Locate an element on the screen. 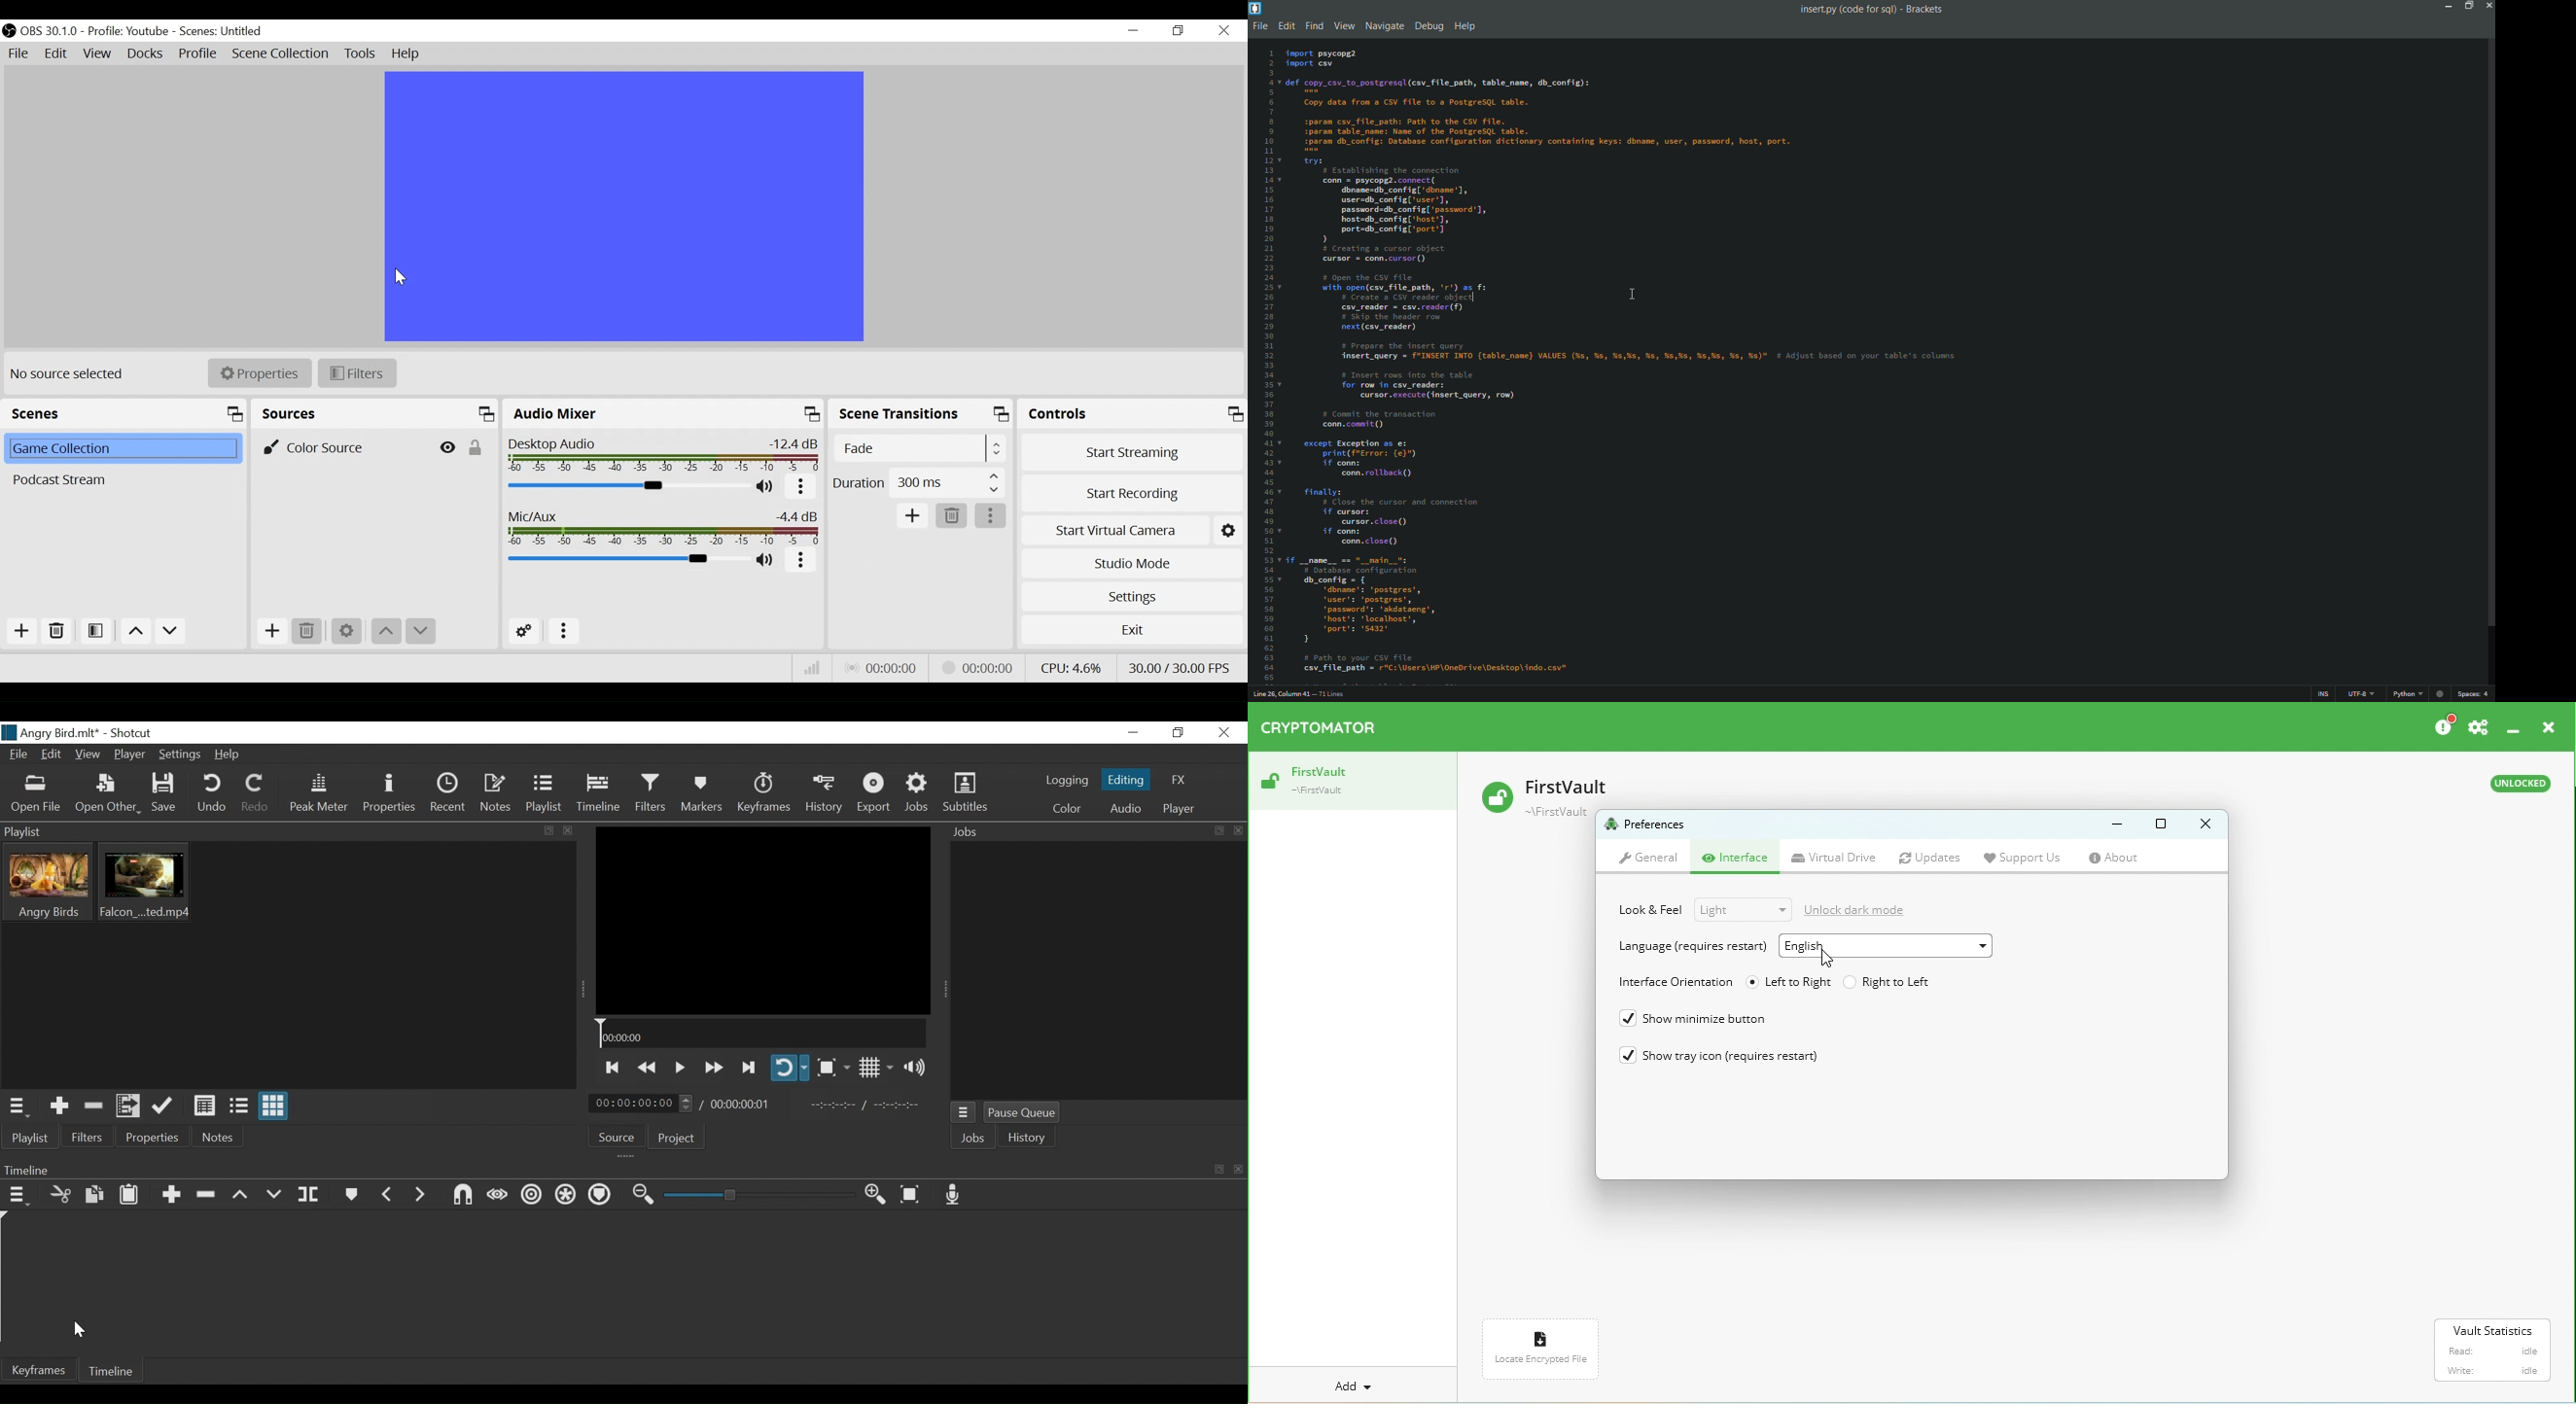 This screenshot has width=2576, height=1428. Ripple markers is located at coordinates (602, 1195).